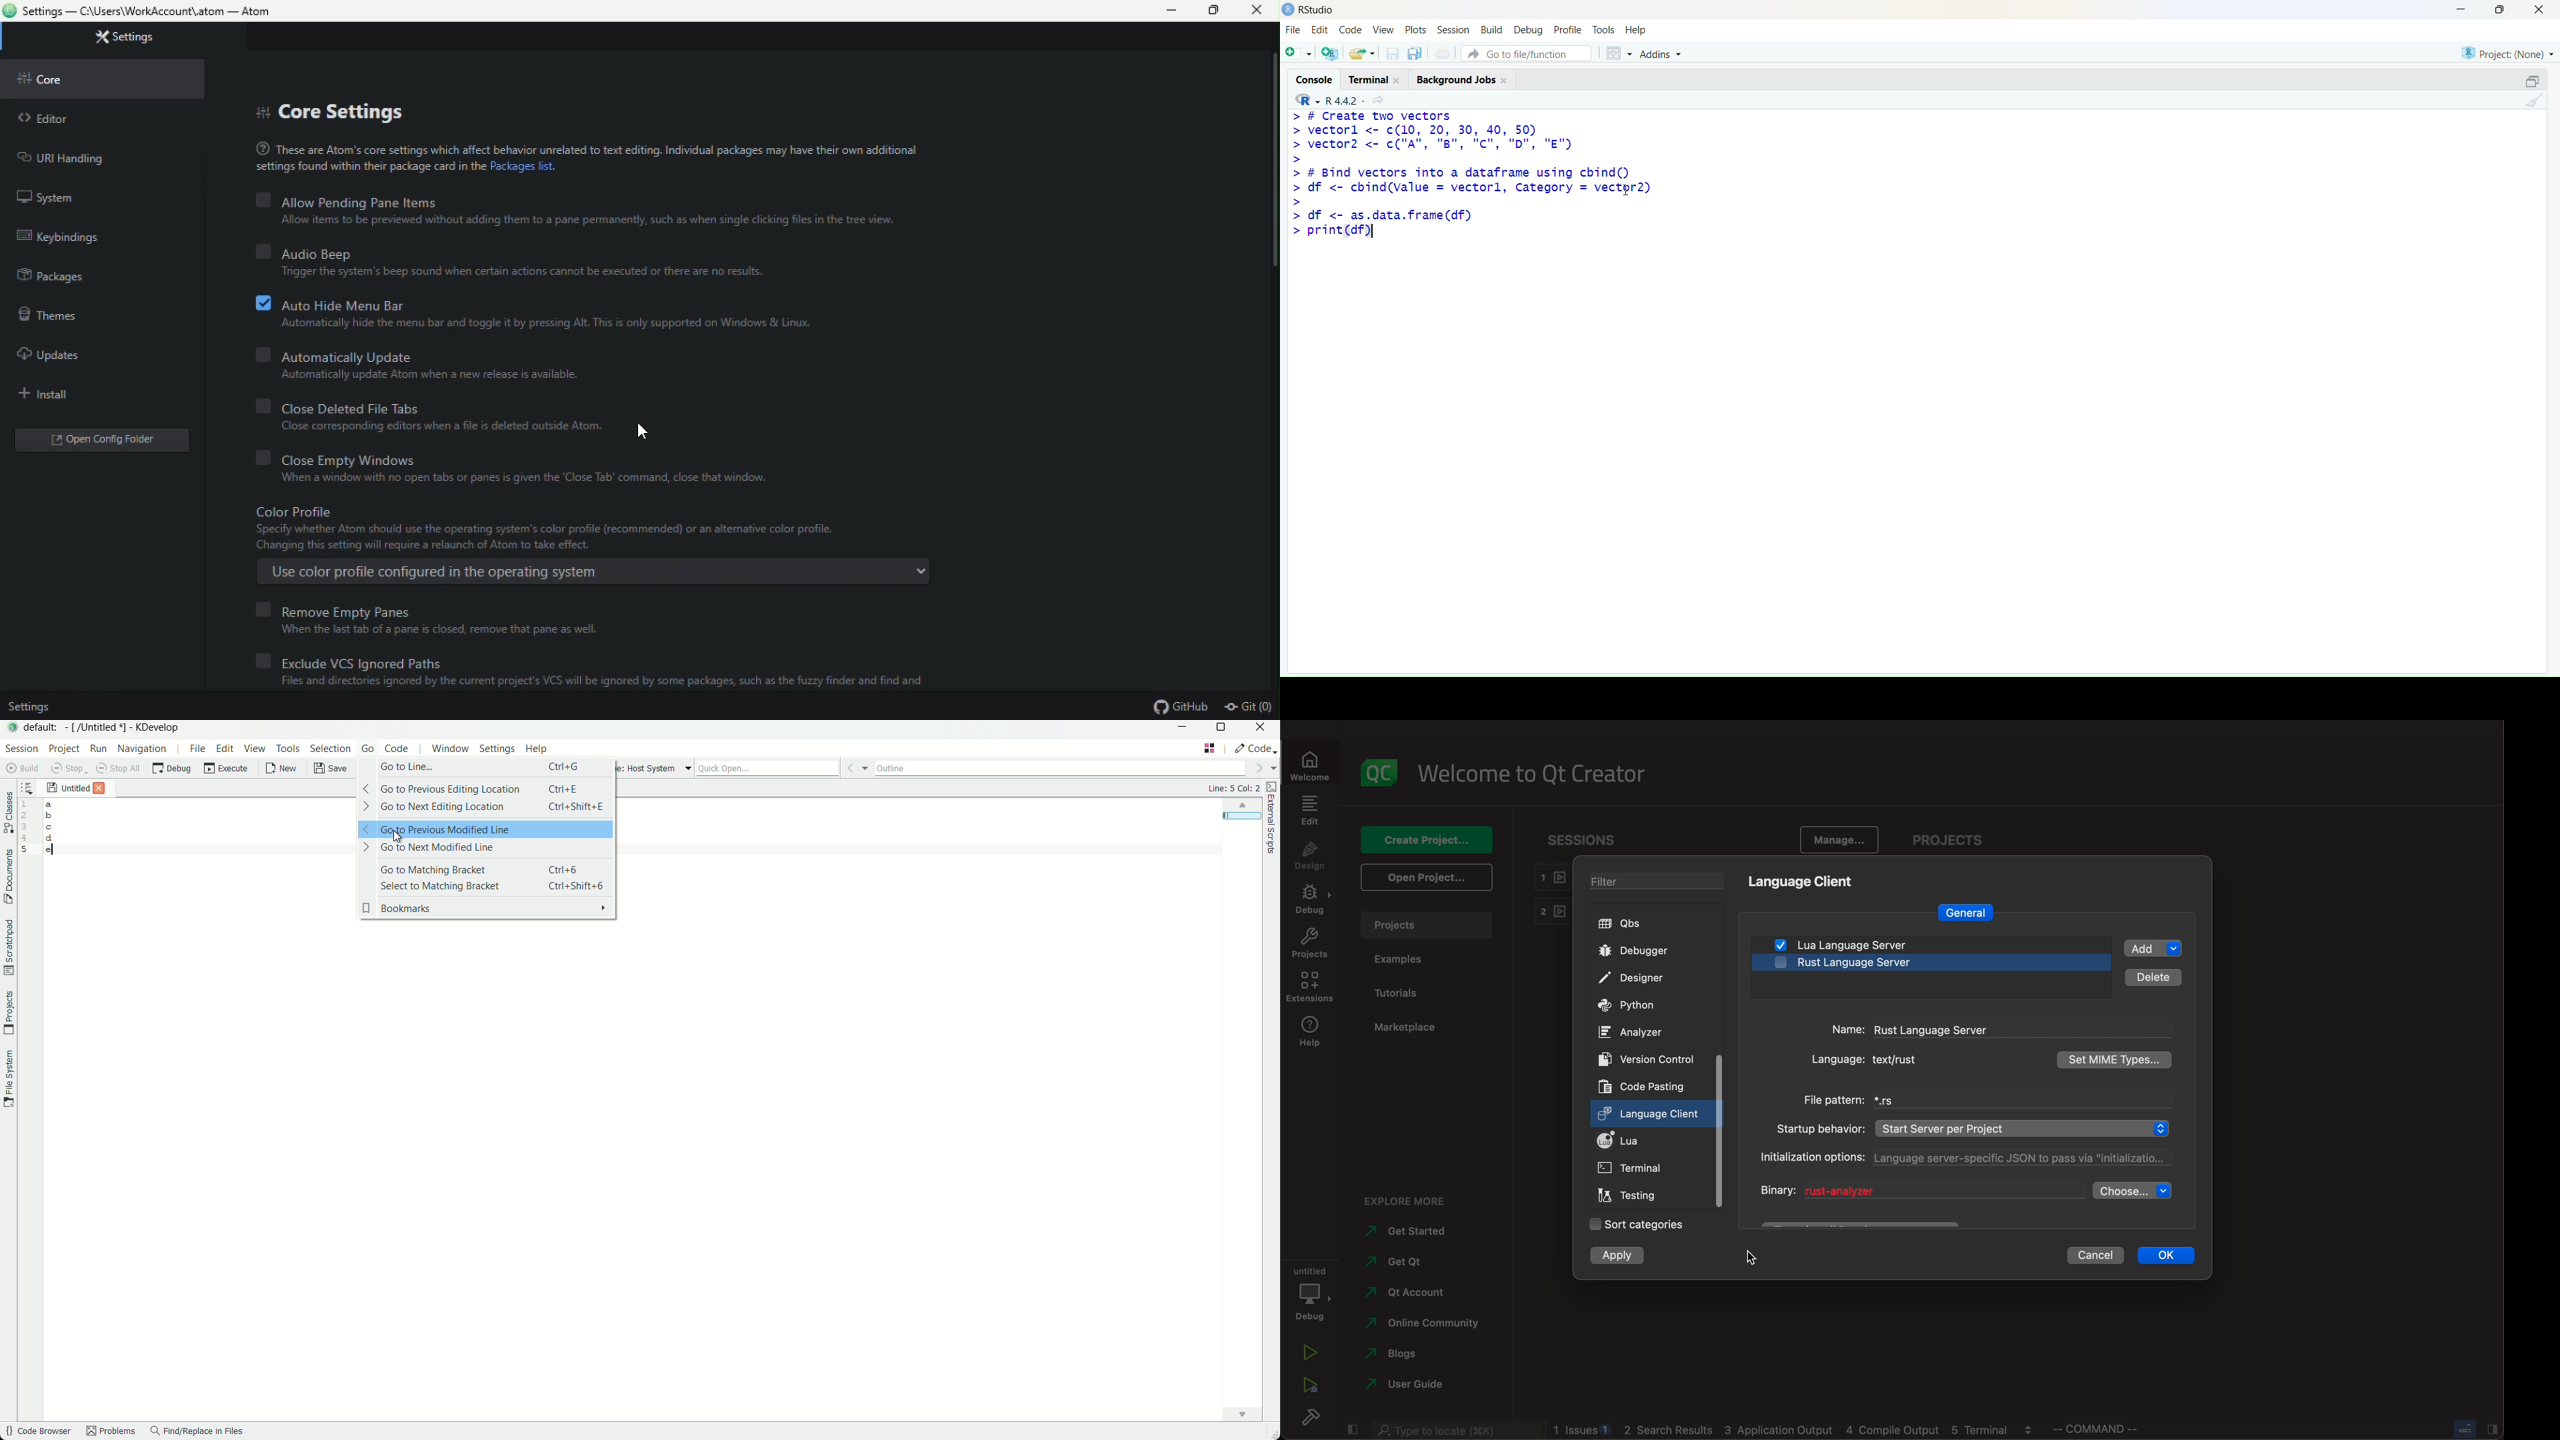 Image resolution: width=2576 pixels, height=1456 pixels. Describe the element at coordinates (544, 323) in the screenshot. I see `Automatically hide the menu bar and toggle it by pressing Alt. This is only supported on Windows & Linux.` at that location.